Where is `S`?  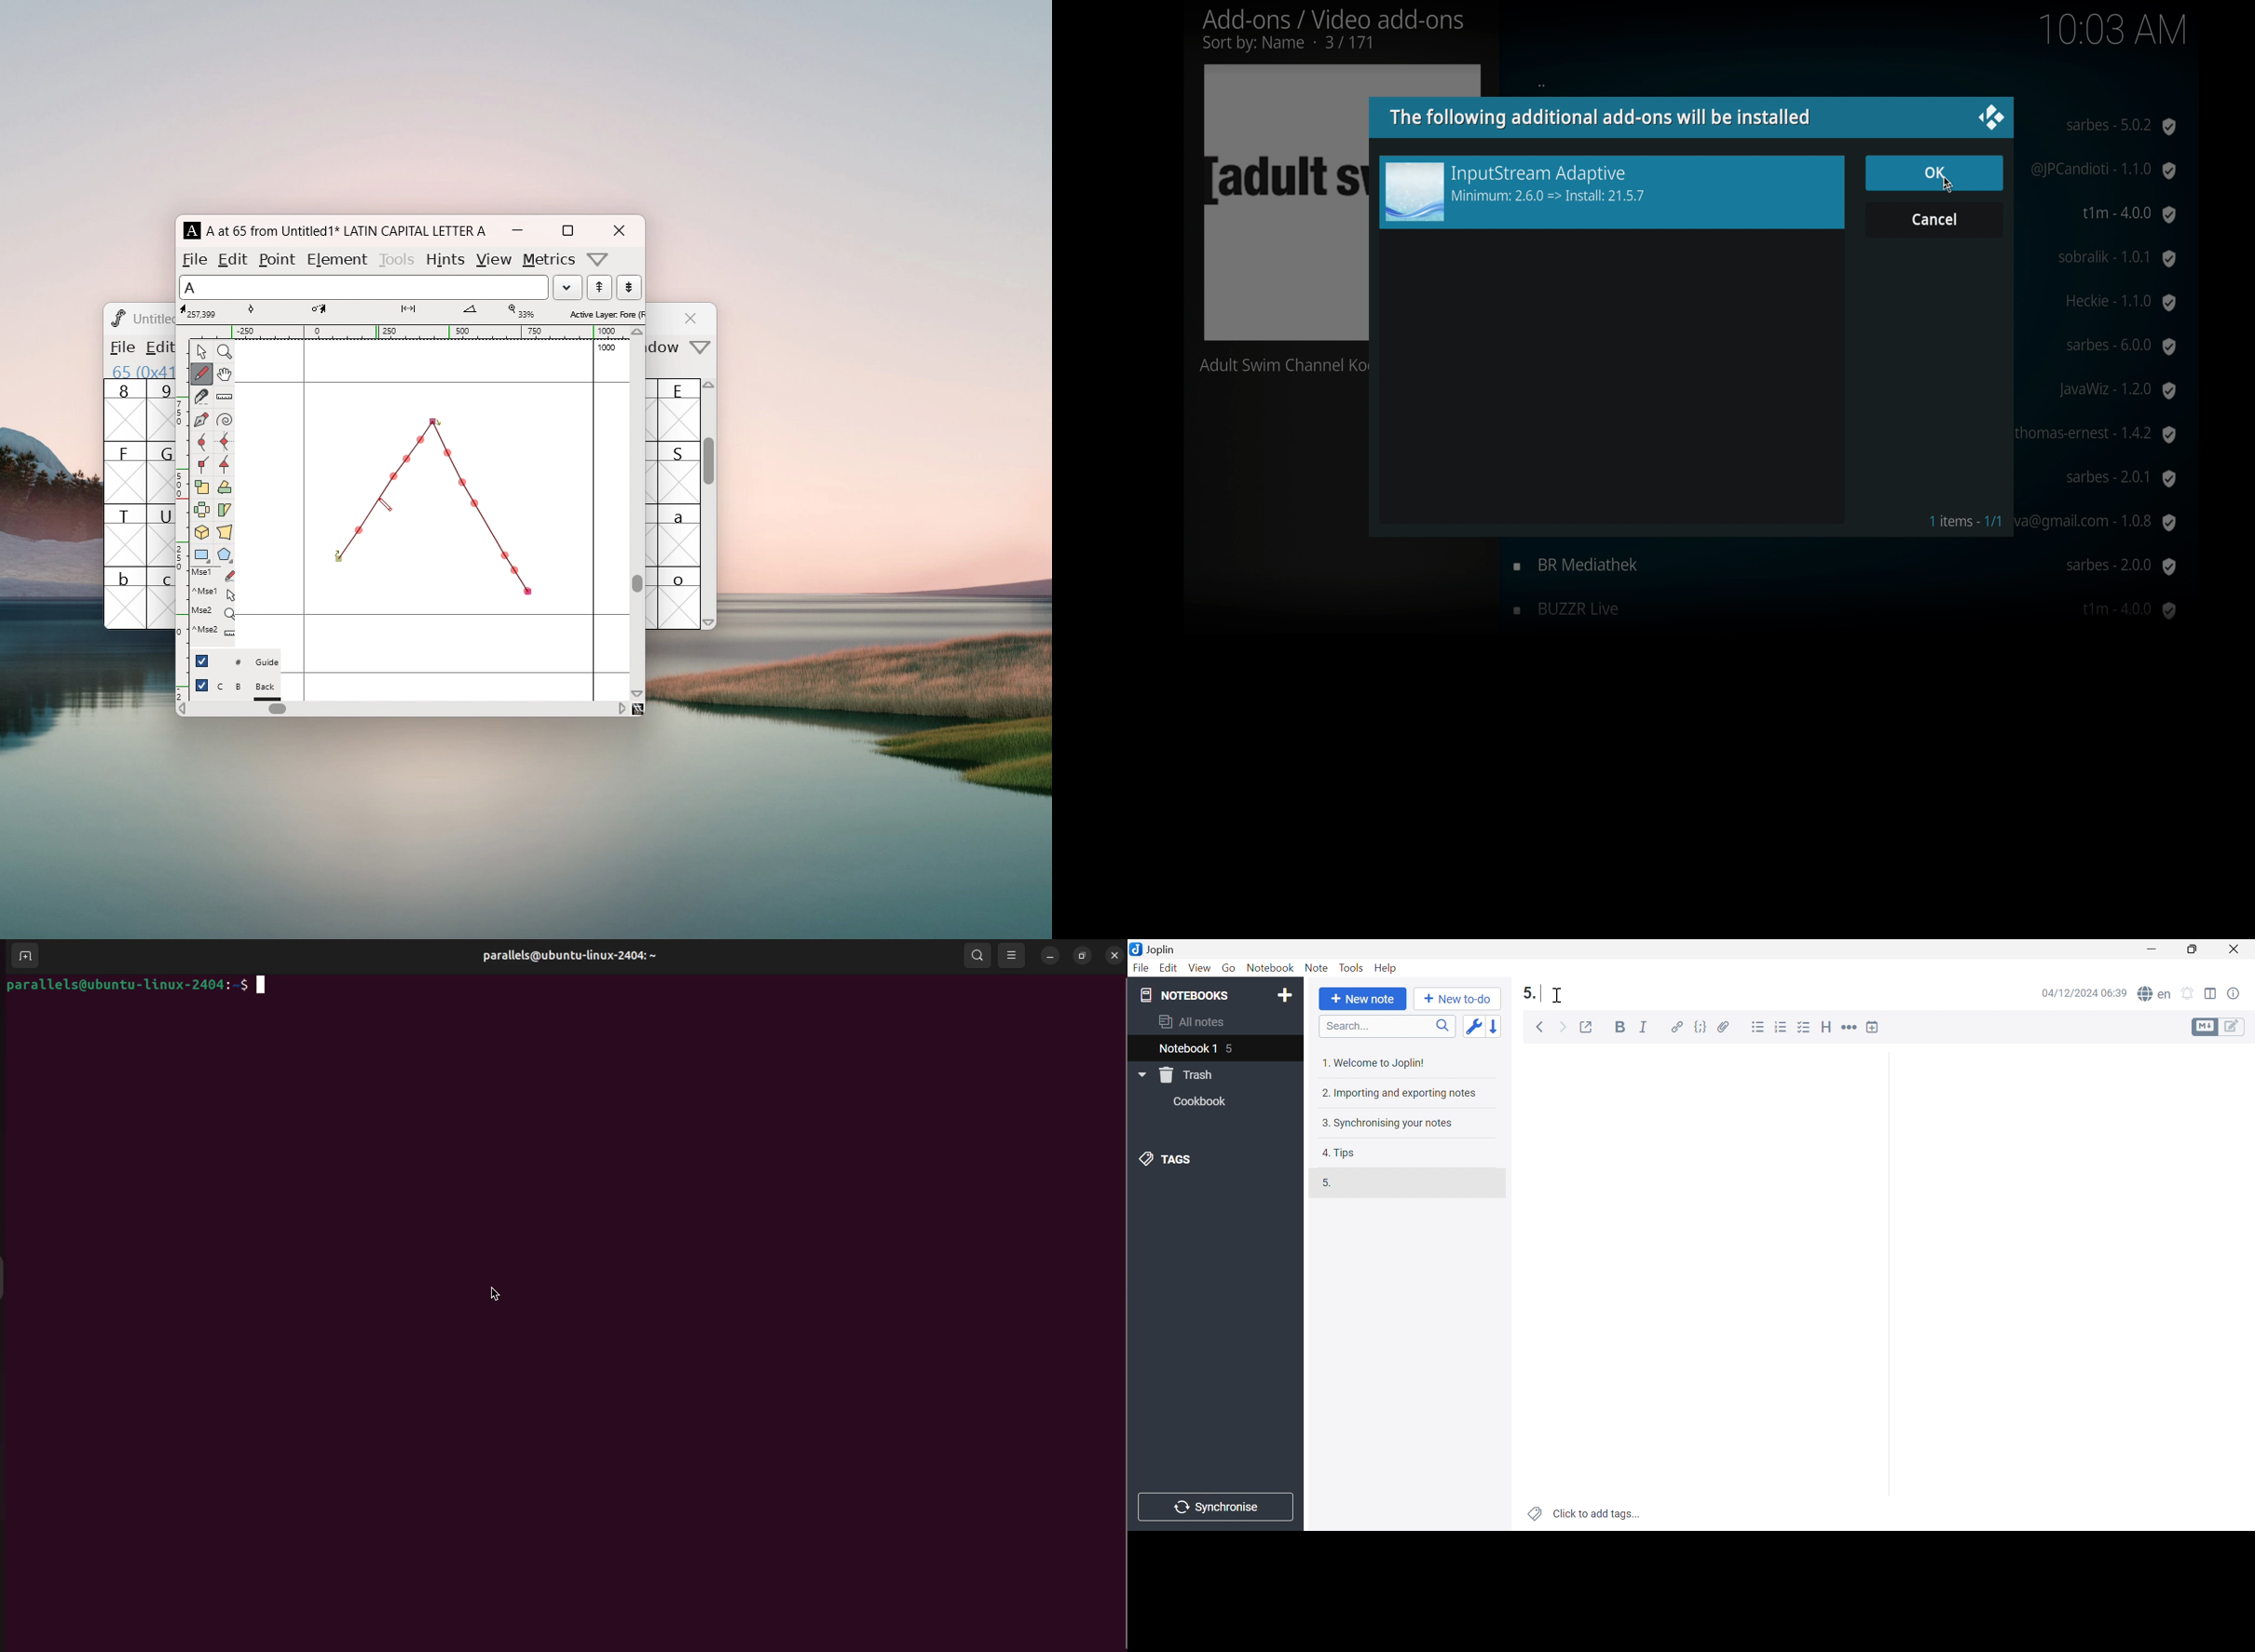 S is located at coordinates (679, 472).